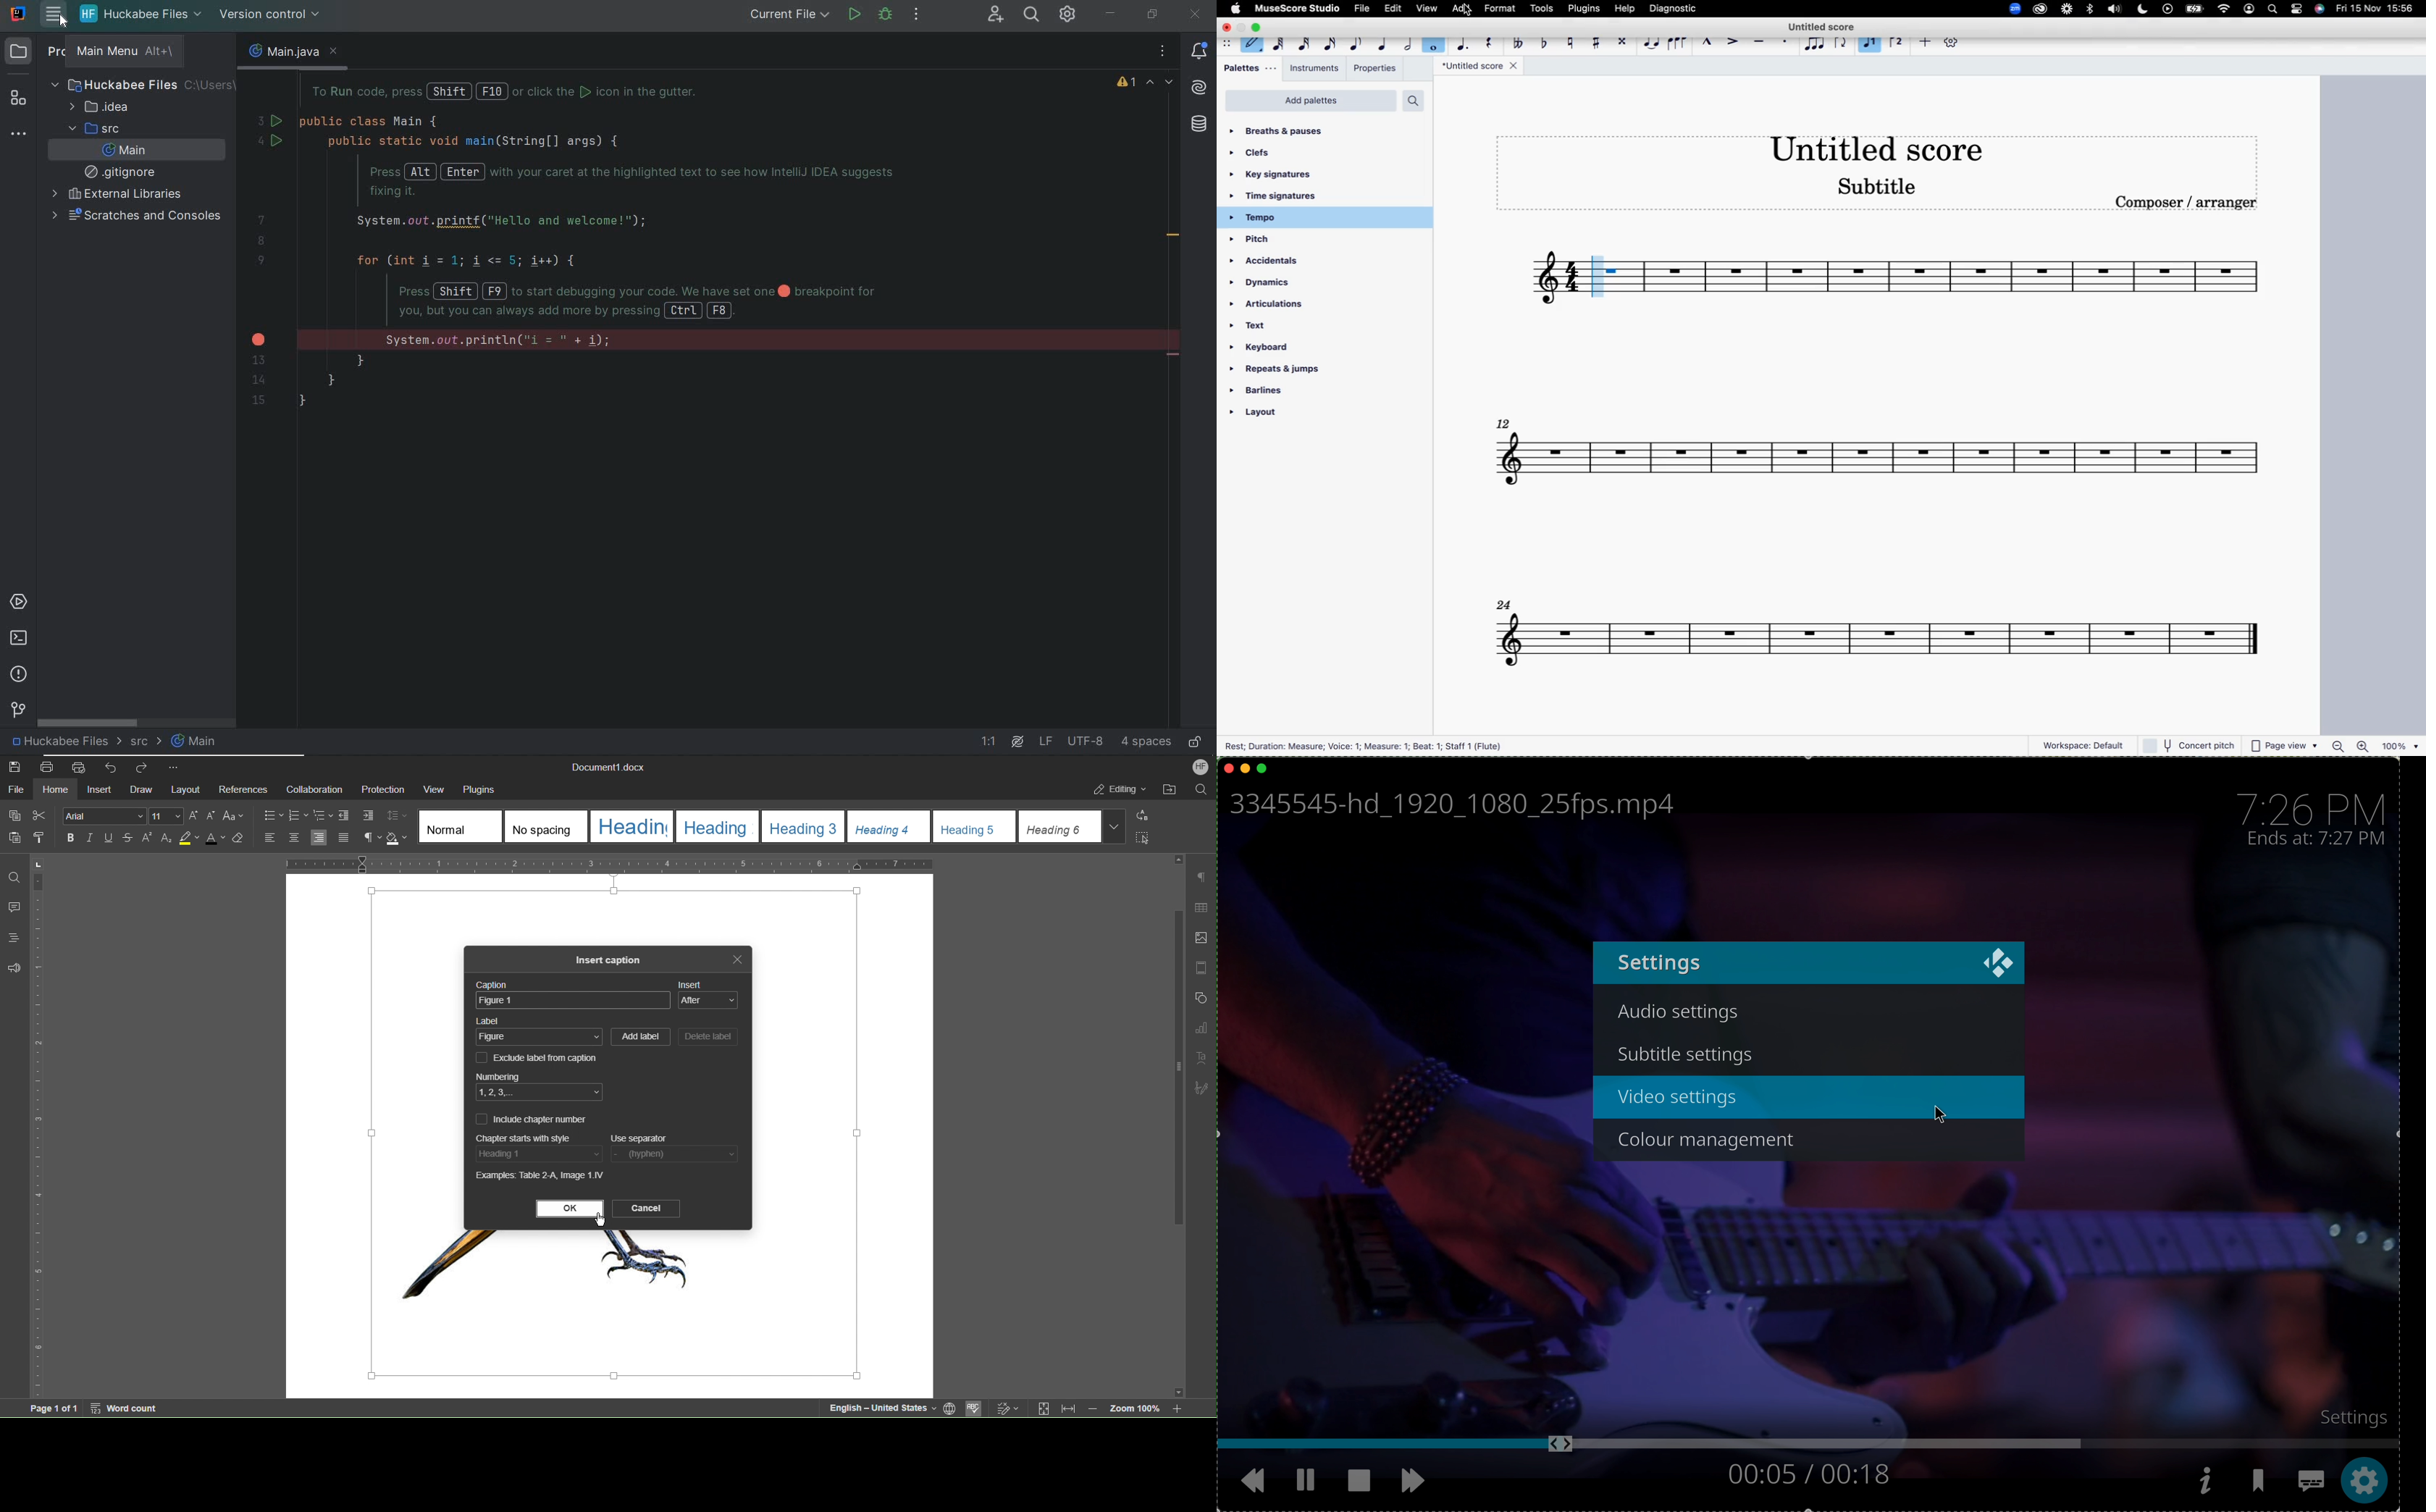  What do you see at coordinates (1544, 7) in the screenshot?
I see `tools` at bounding box center [1544, 7].